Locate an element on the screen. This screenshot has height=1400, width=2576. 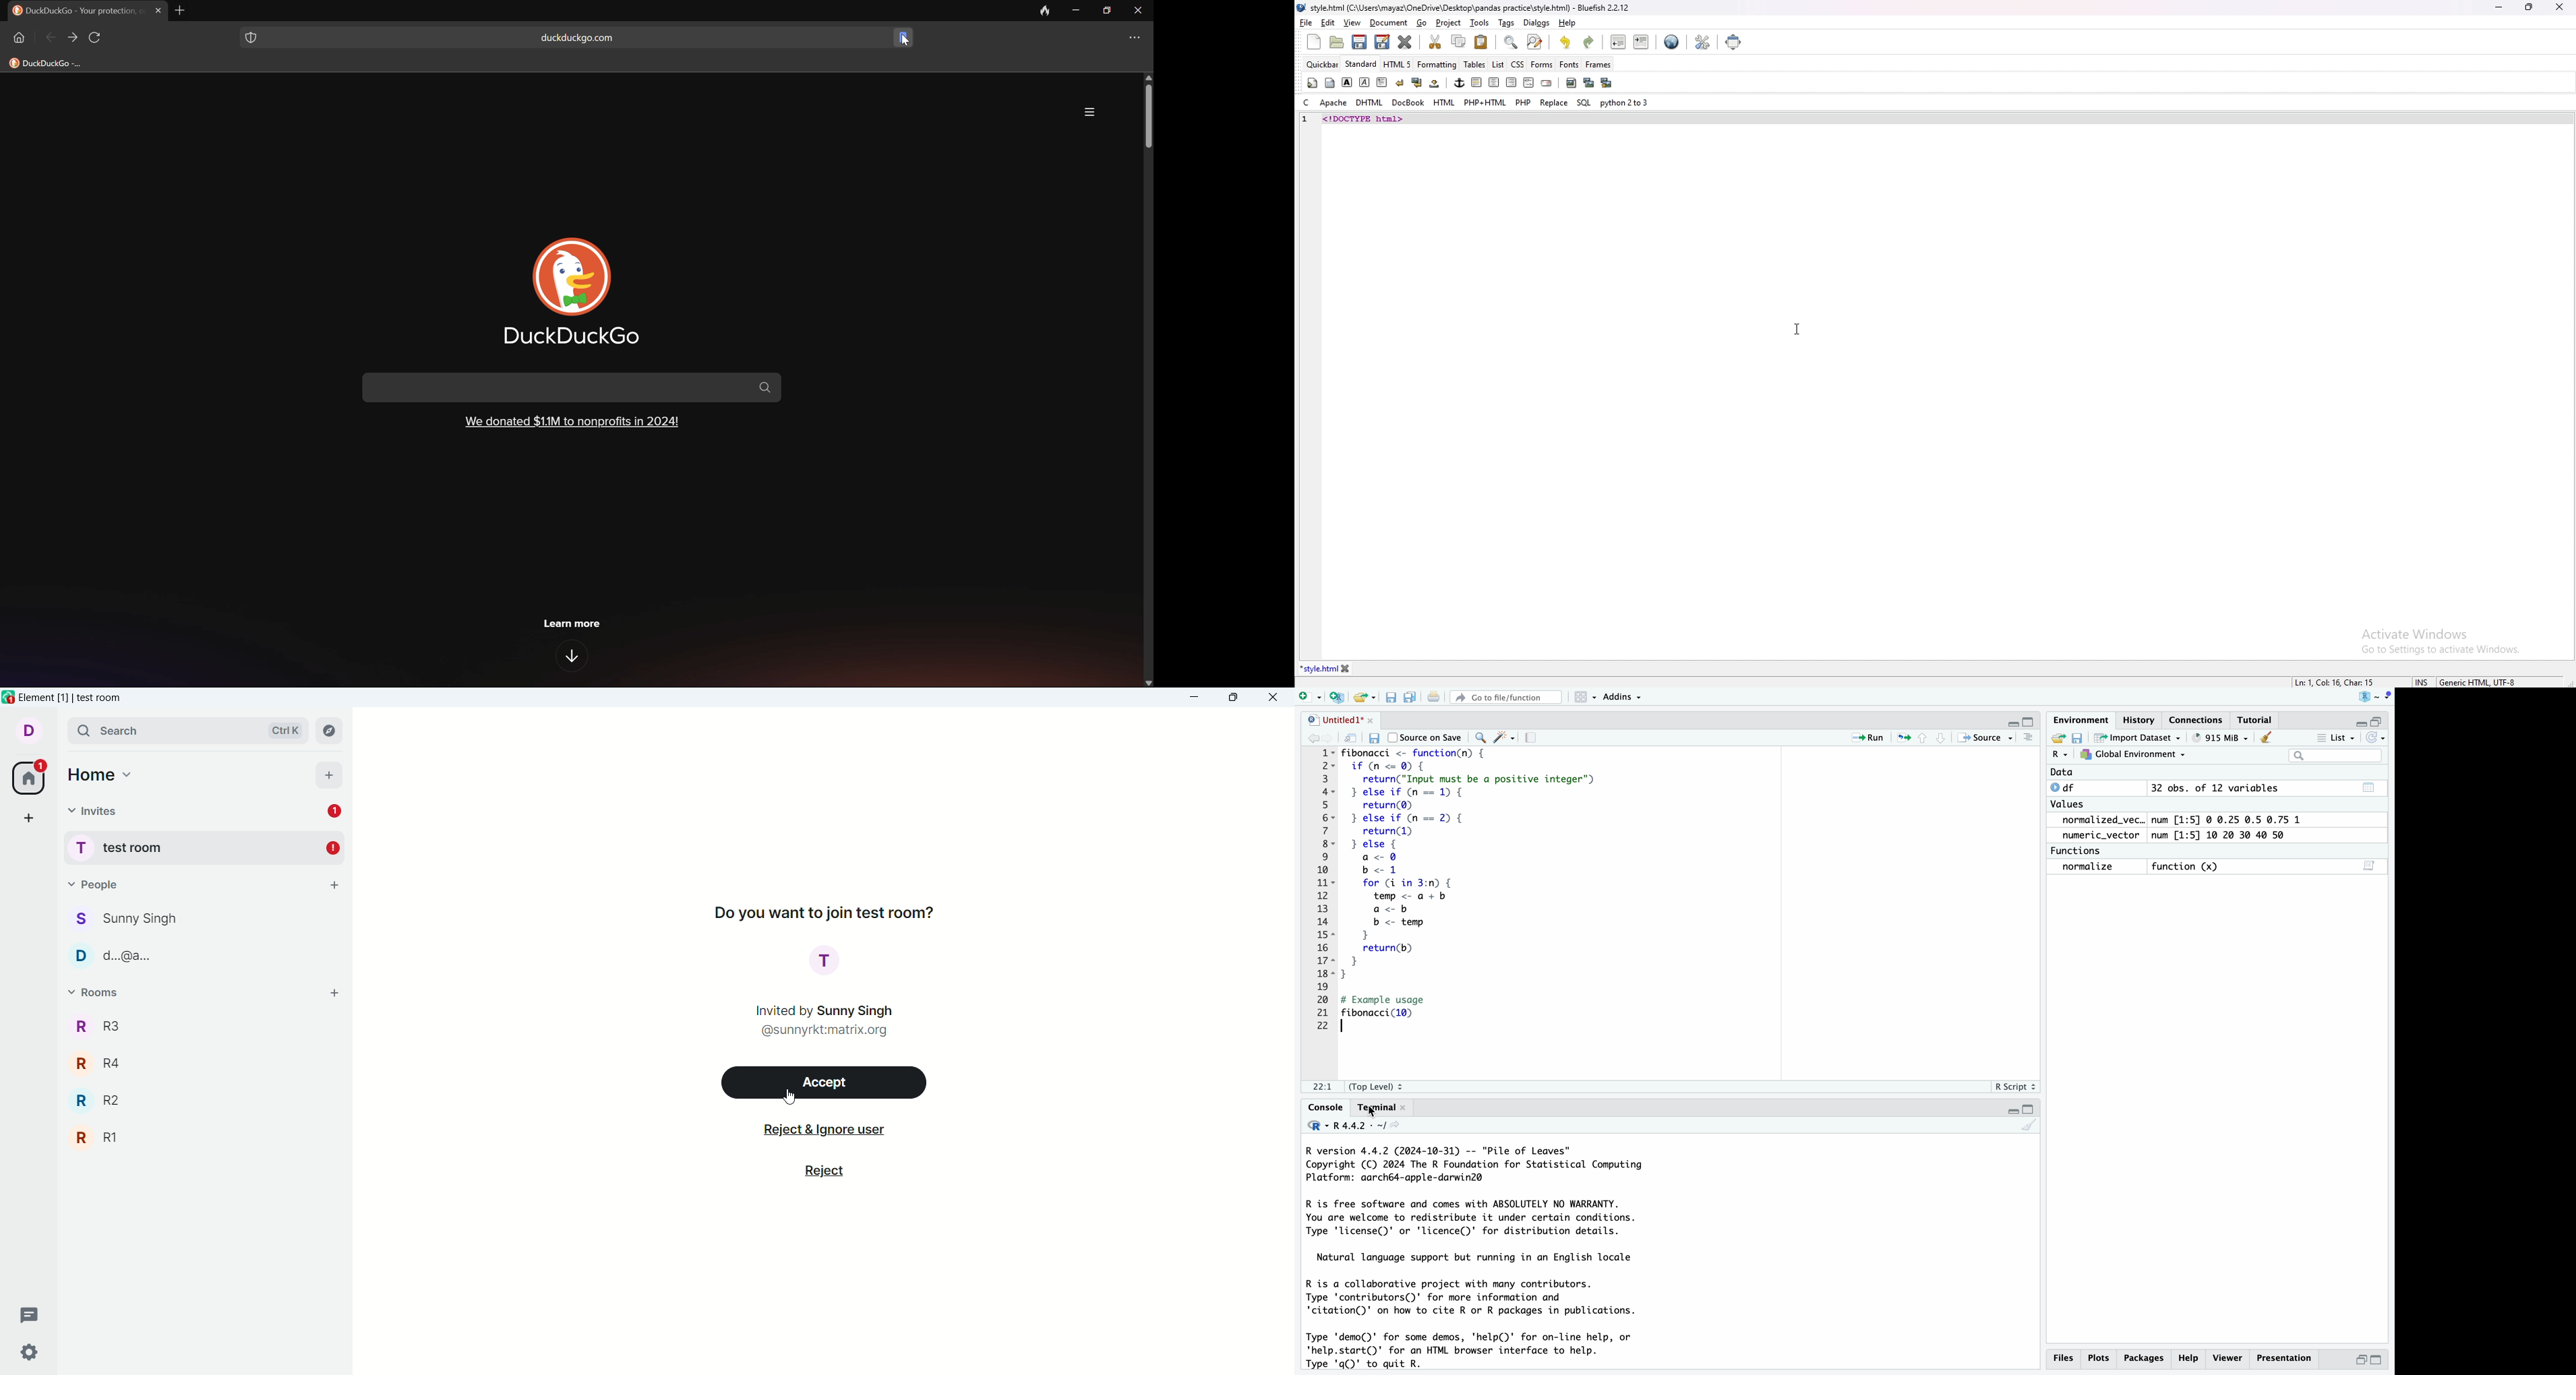
tab is located at coordinates (1318, 669).